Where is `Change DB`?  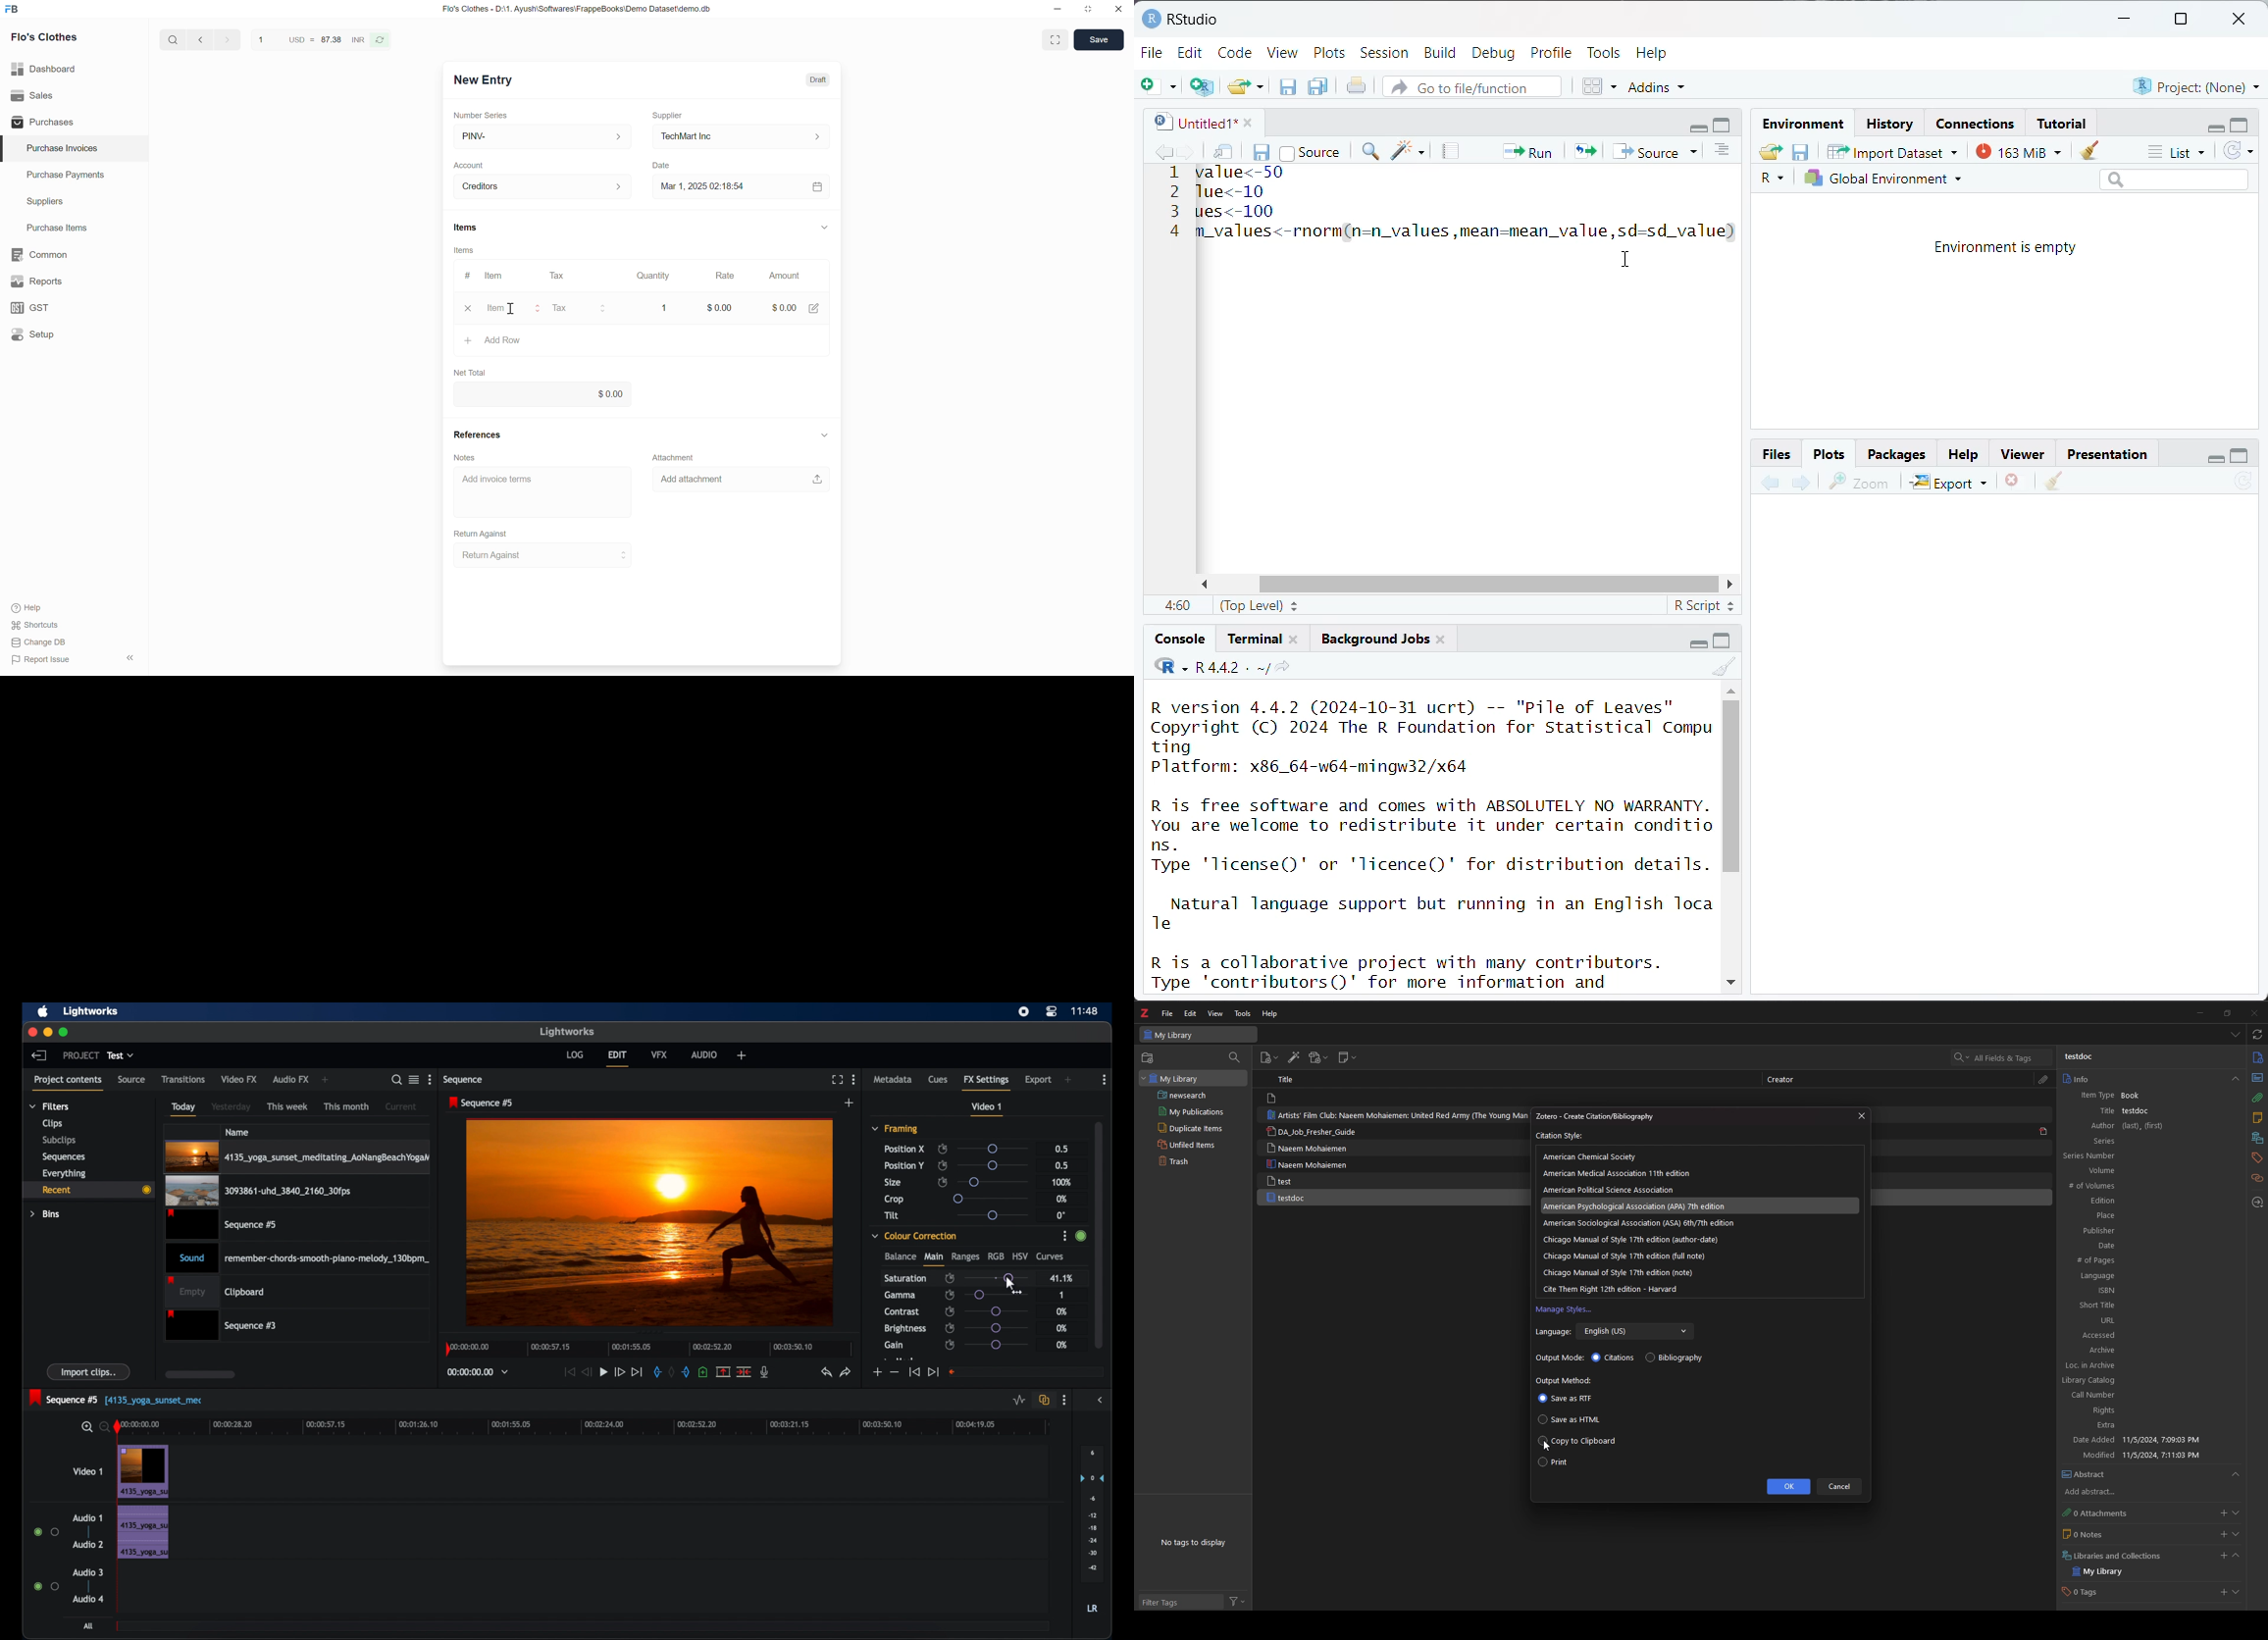 Change DB is located at coordinates (39, 643).